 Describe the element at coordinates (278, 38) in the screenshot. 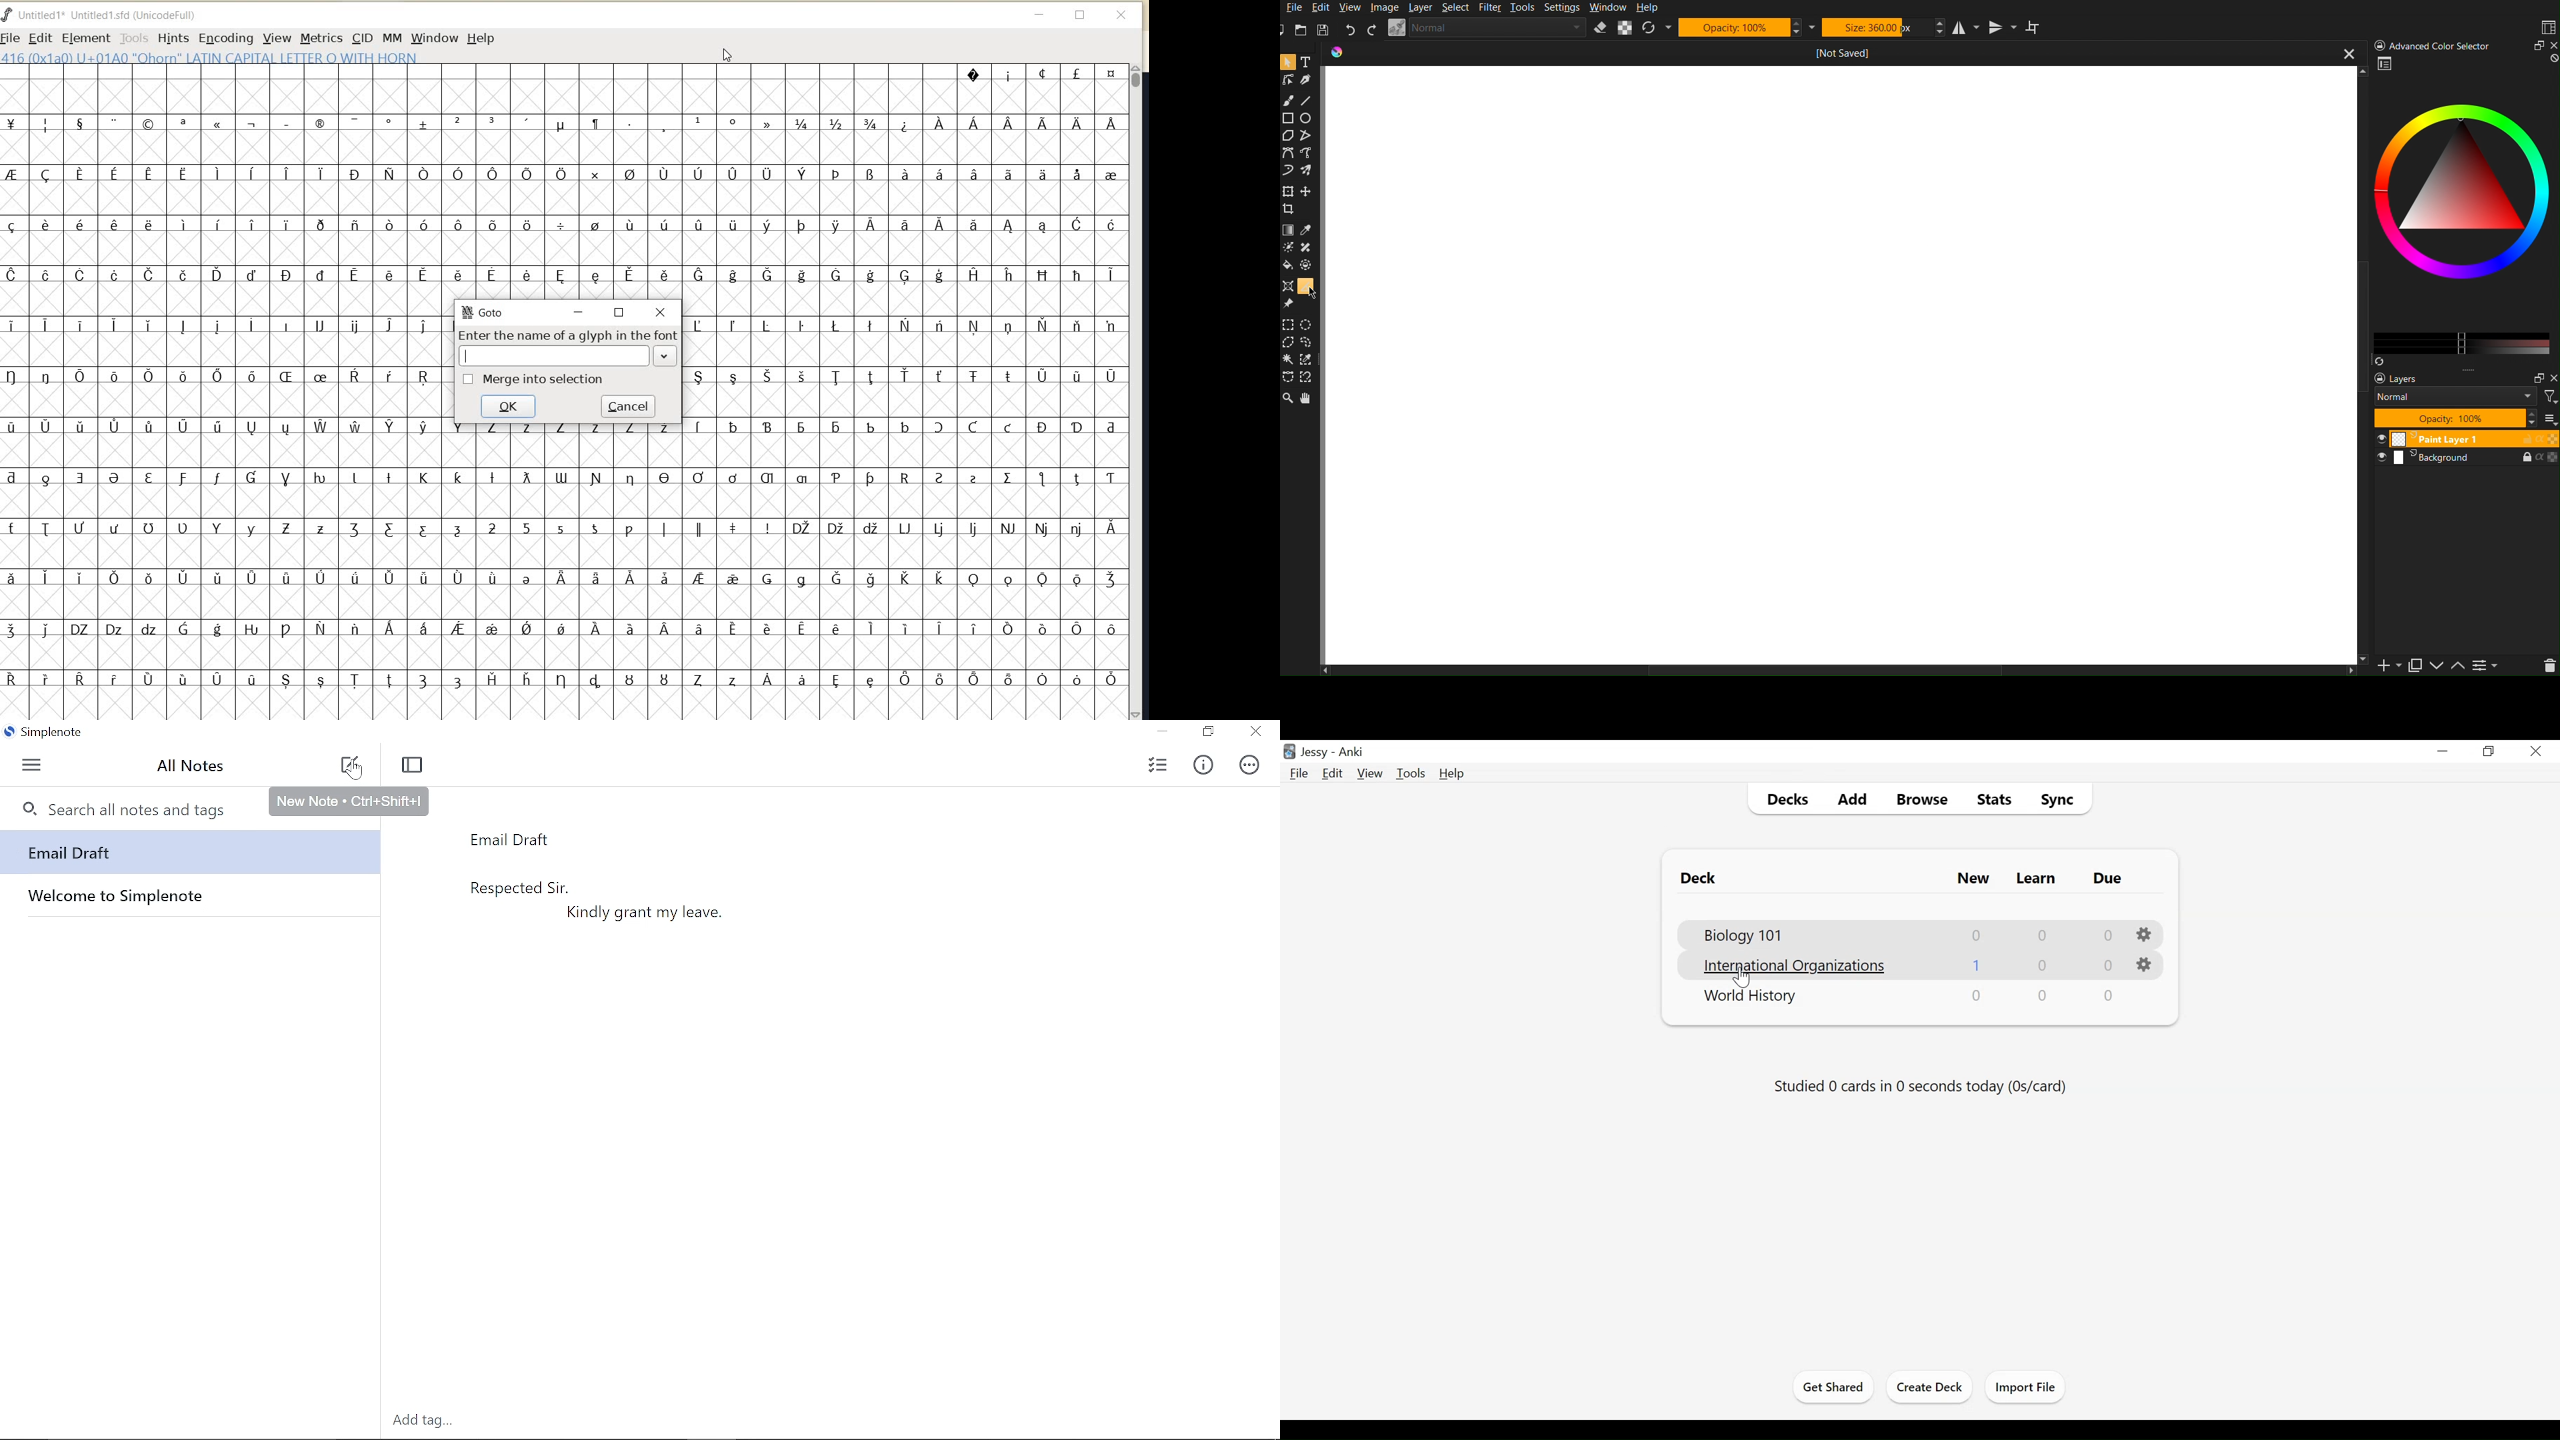

I see `VIEW` at that location.